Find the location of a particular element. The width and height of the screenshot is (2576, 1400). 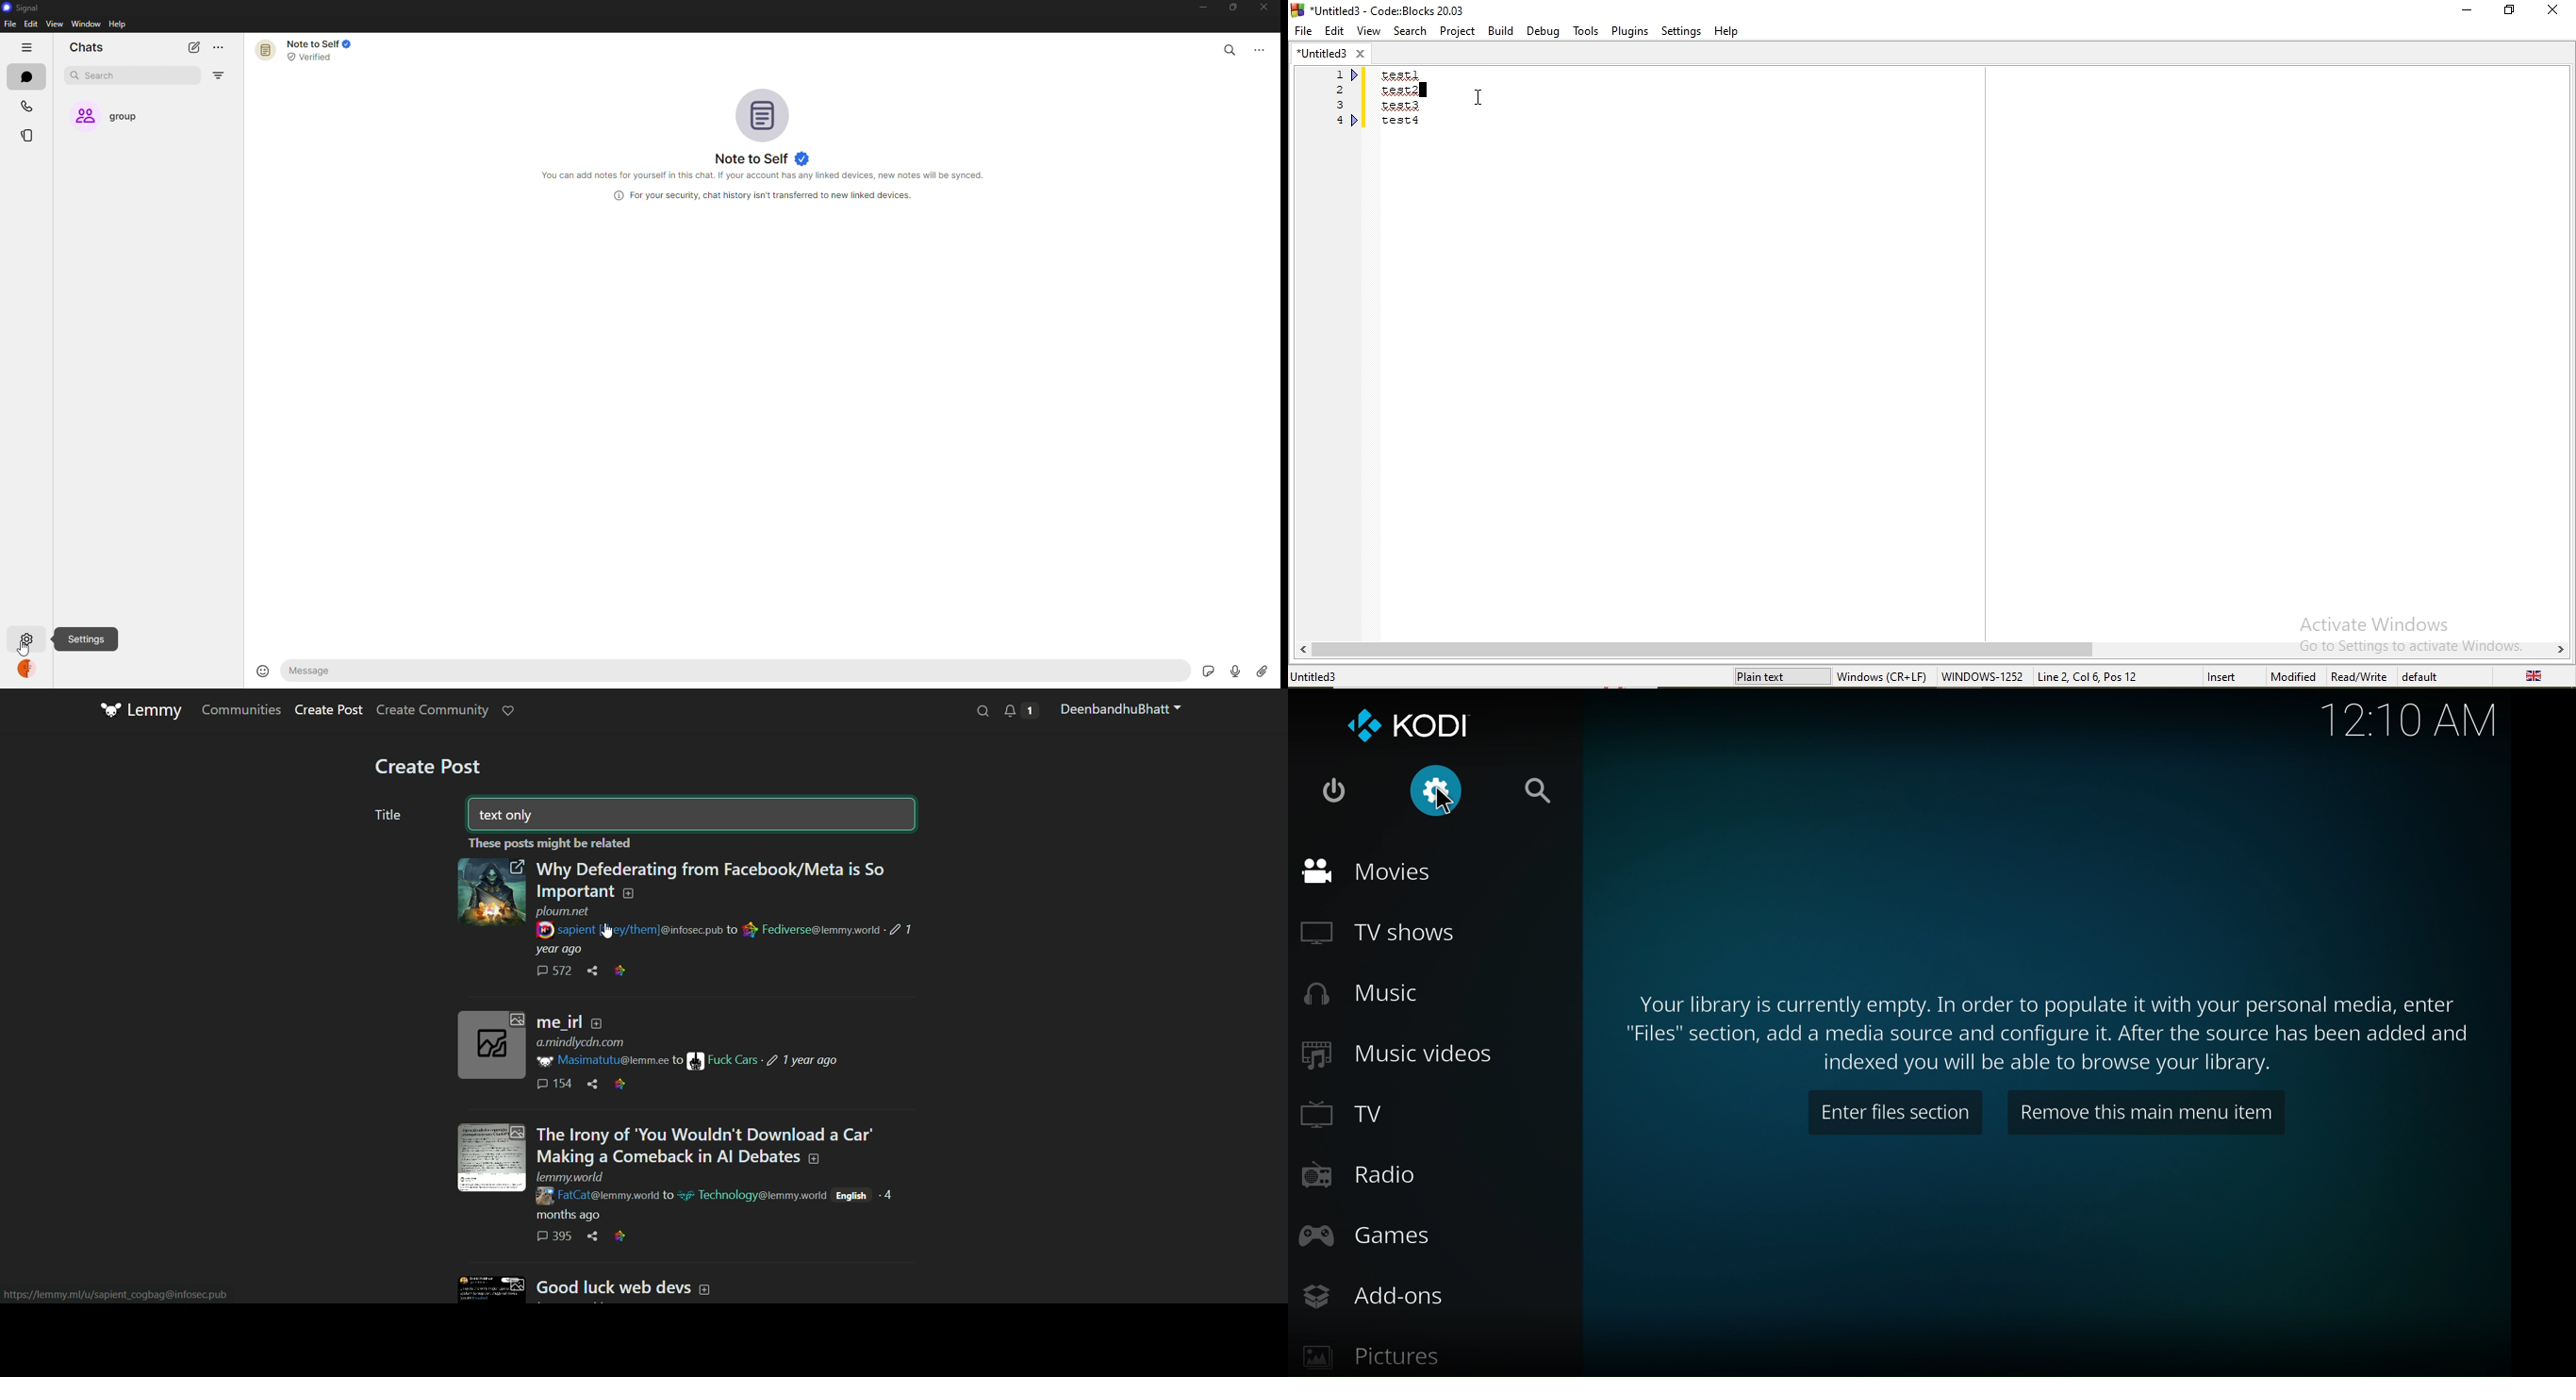

serial numbers 1,2,3,4 is located at coordinates (1337, 97).